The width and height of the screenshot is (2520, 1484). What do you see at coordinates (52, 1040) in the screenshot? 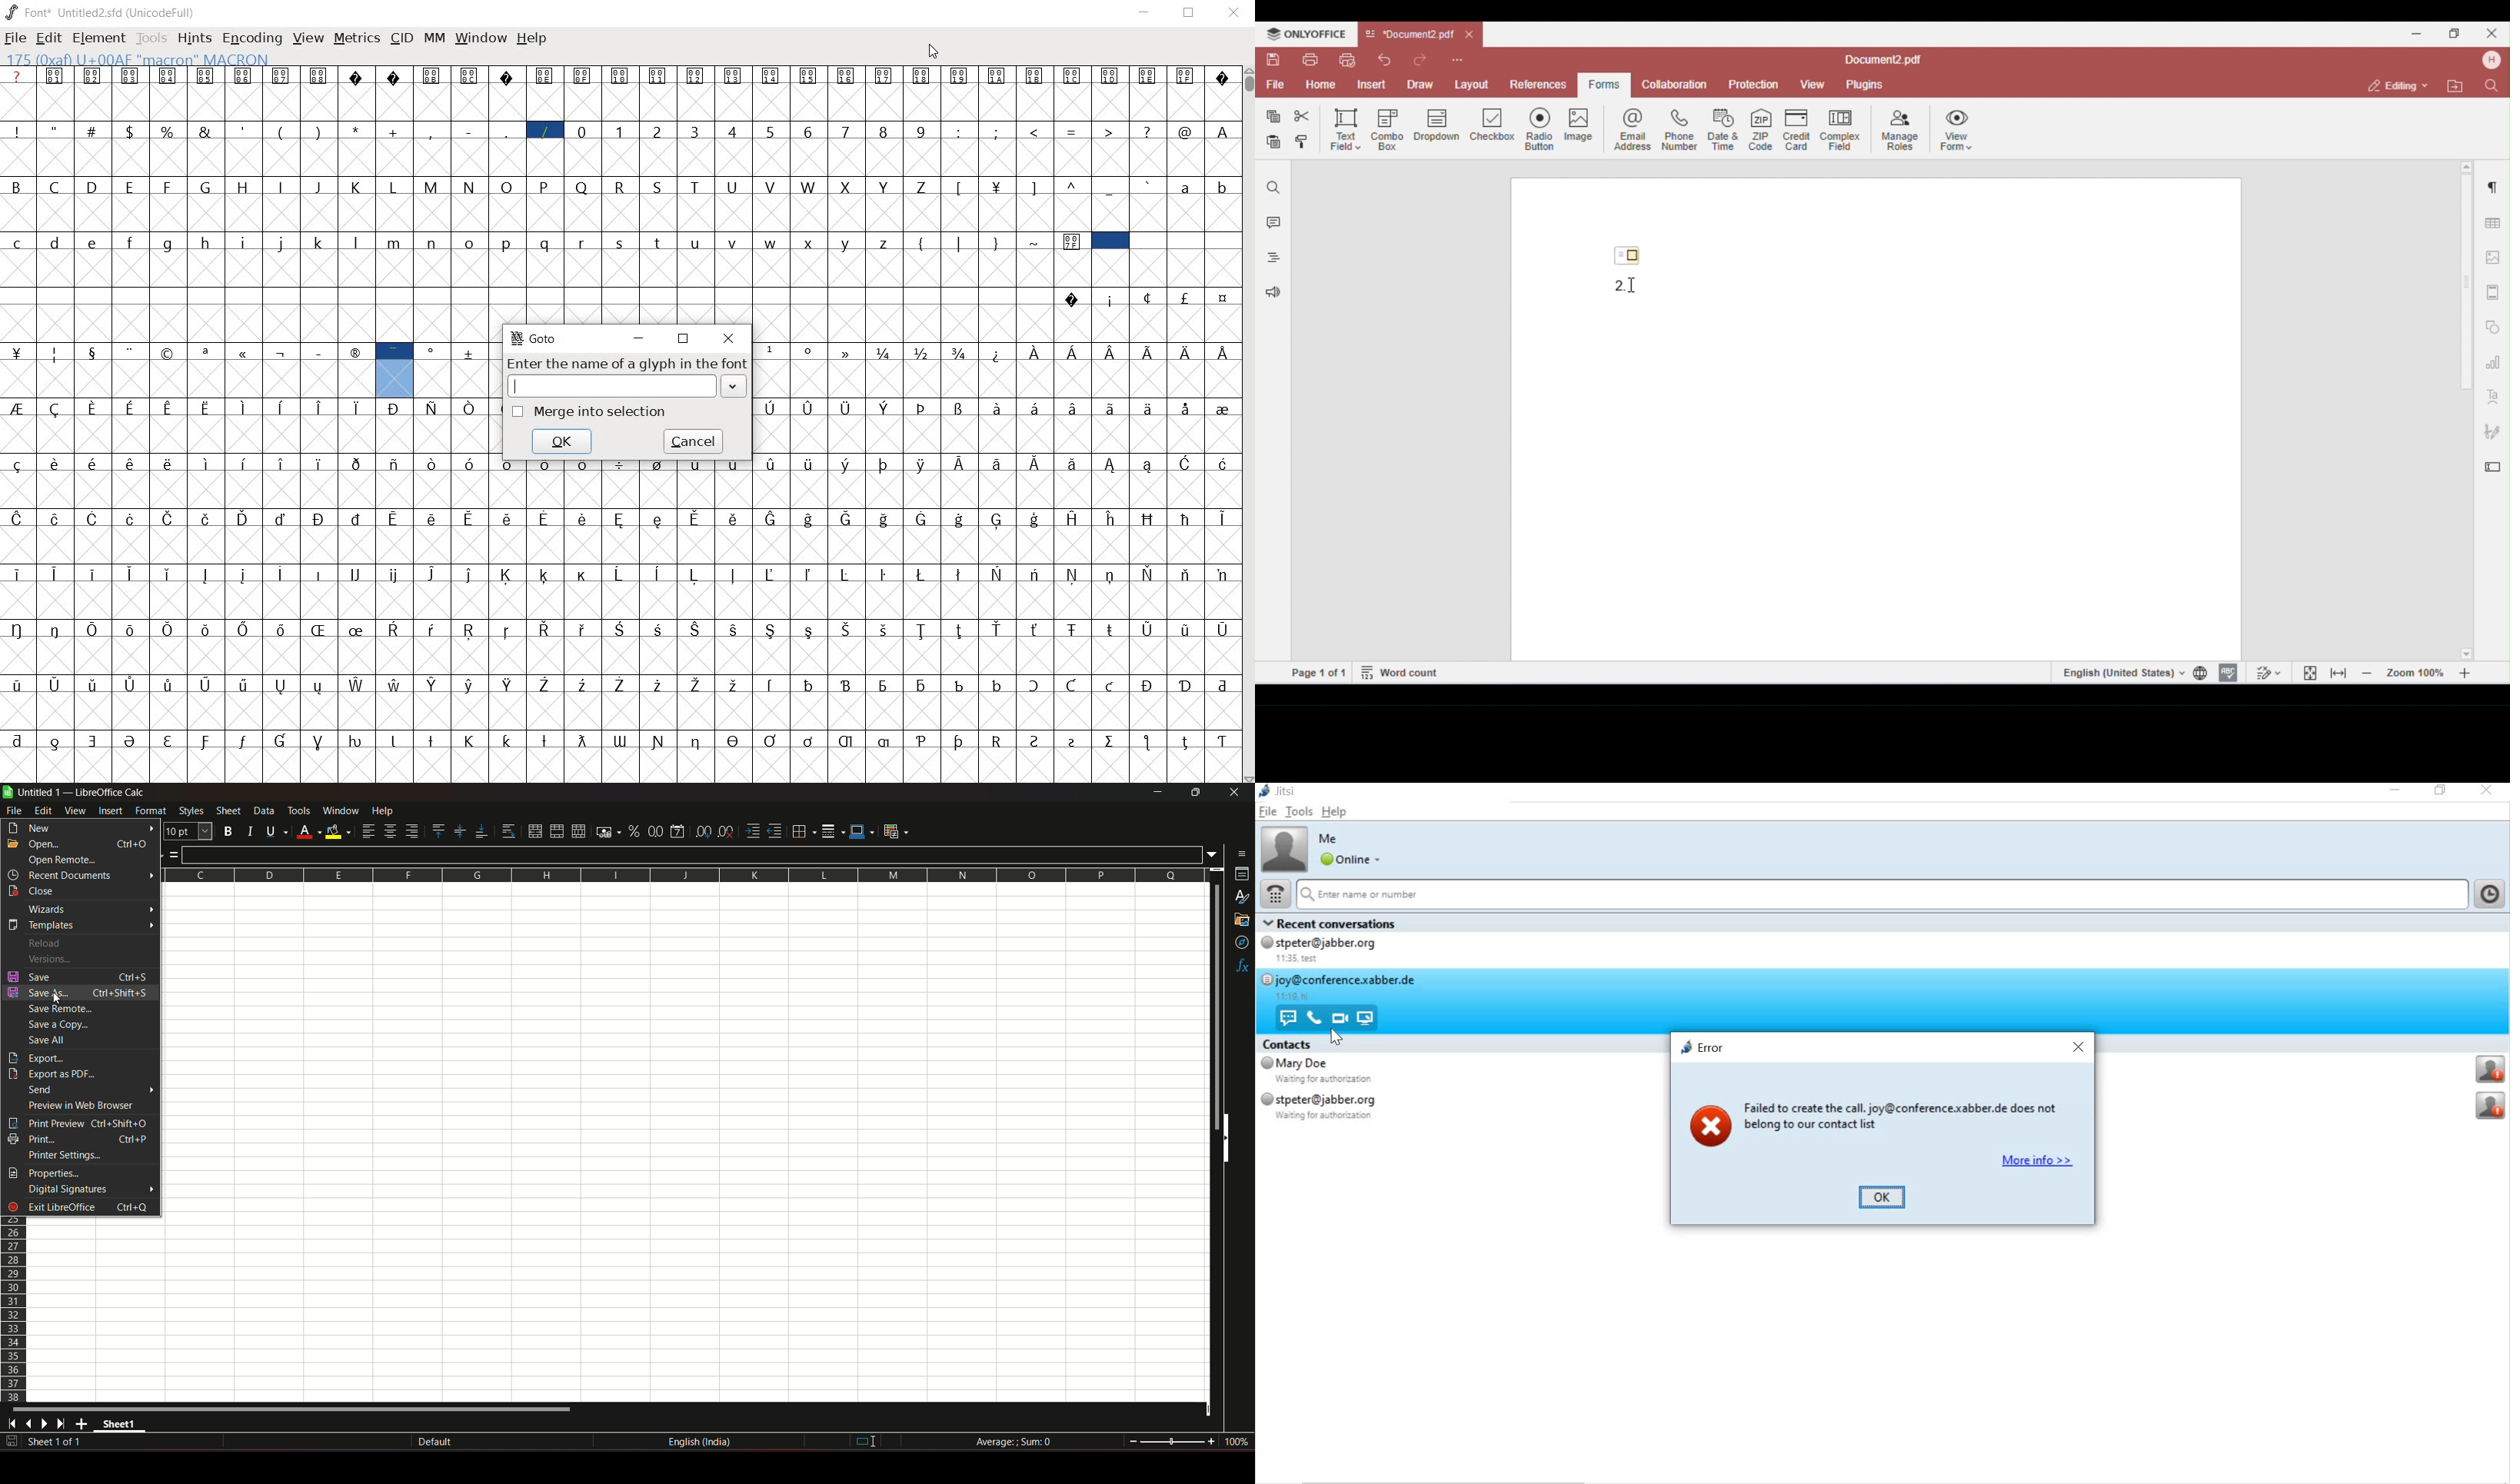
I see `save all` at bounding box center [52, 1040].